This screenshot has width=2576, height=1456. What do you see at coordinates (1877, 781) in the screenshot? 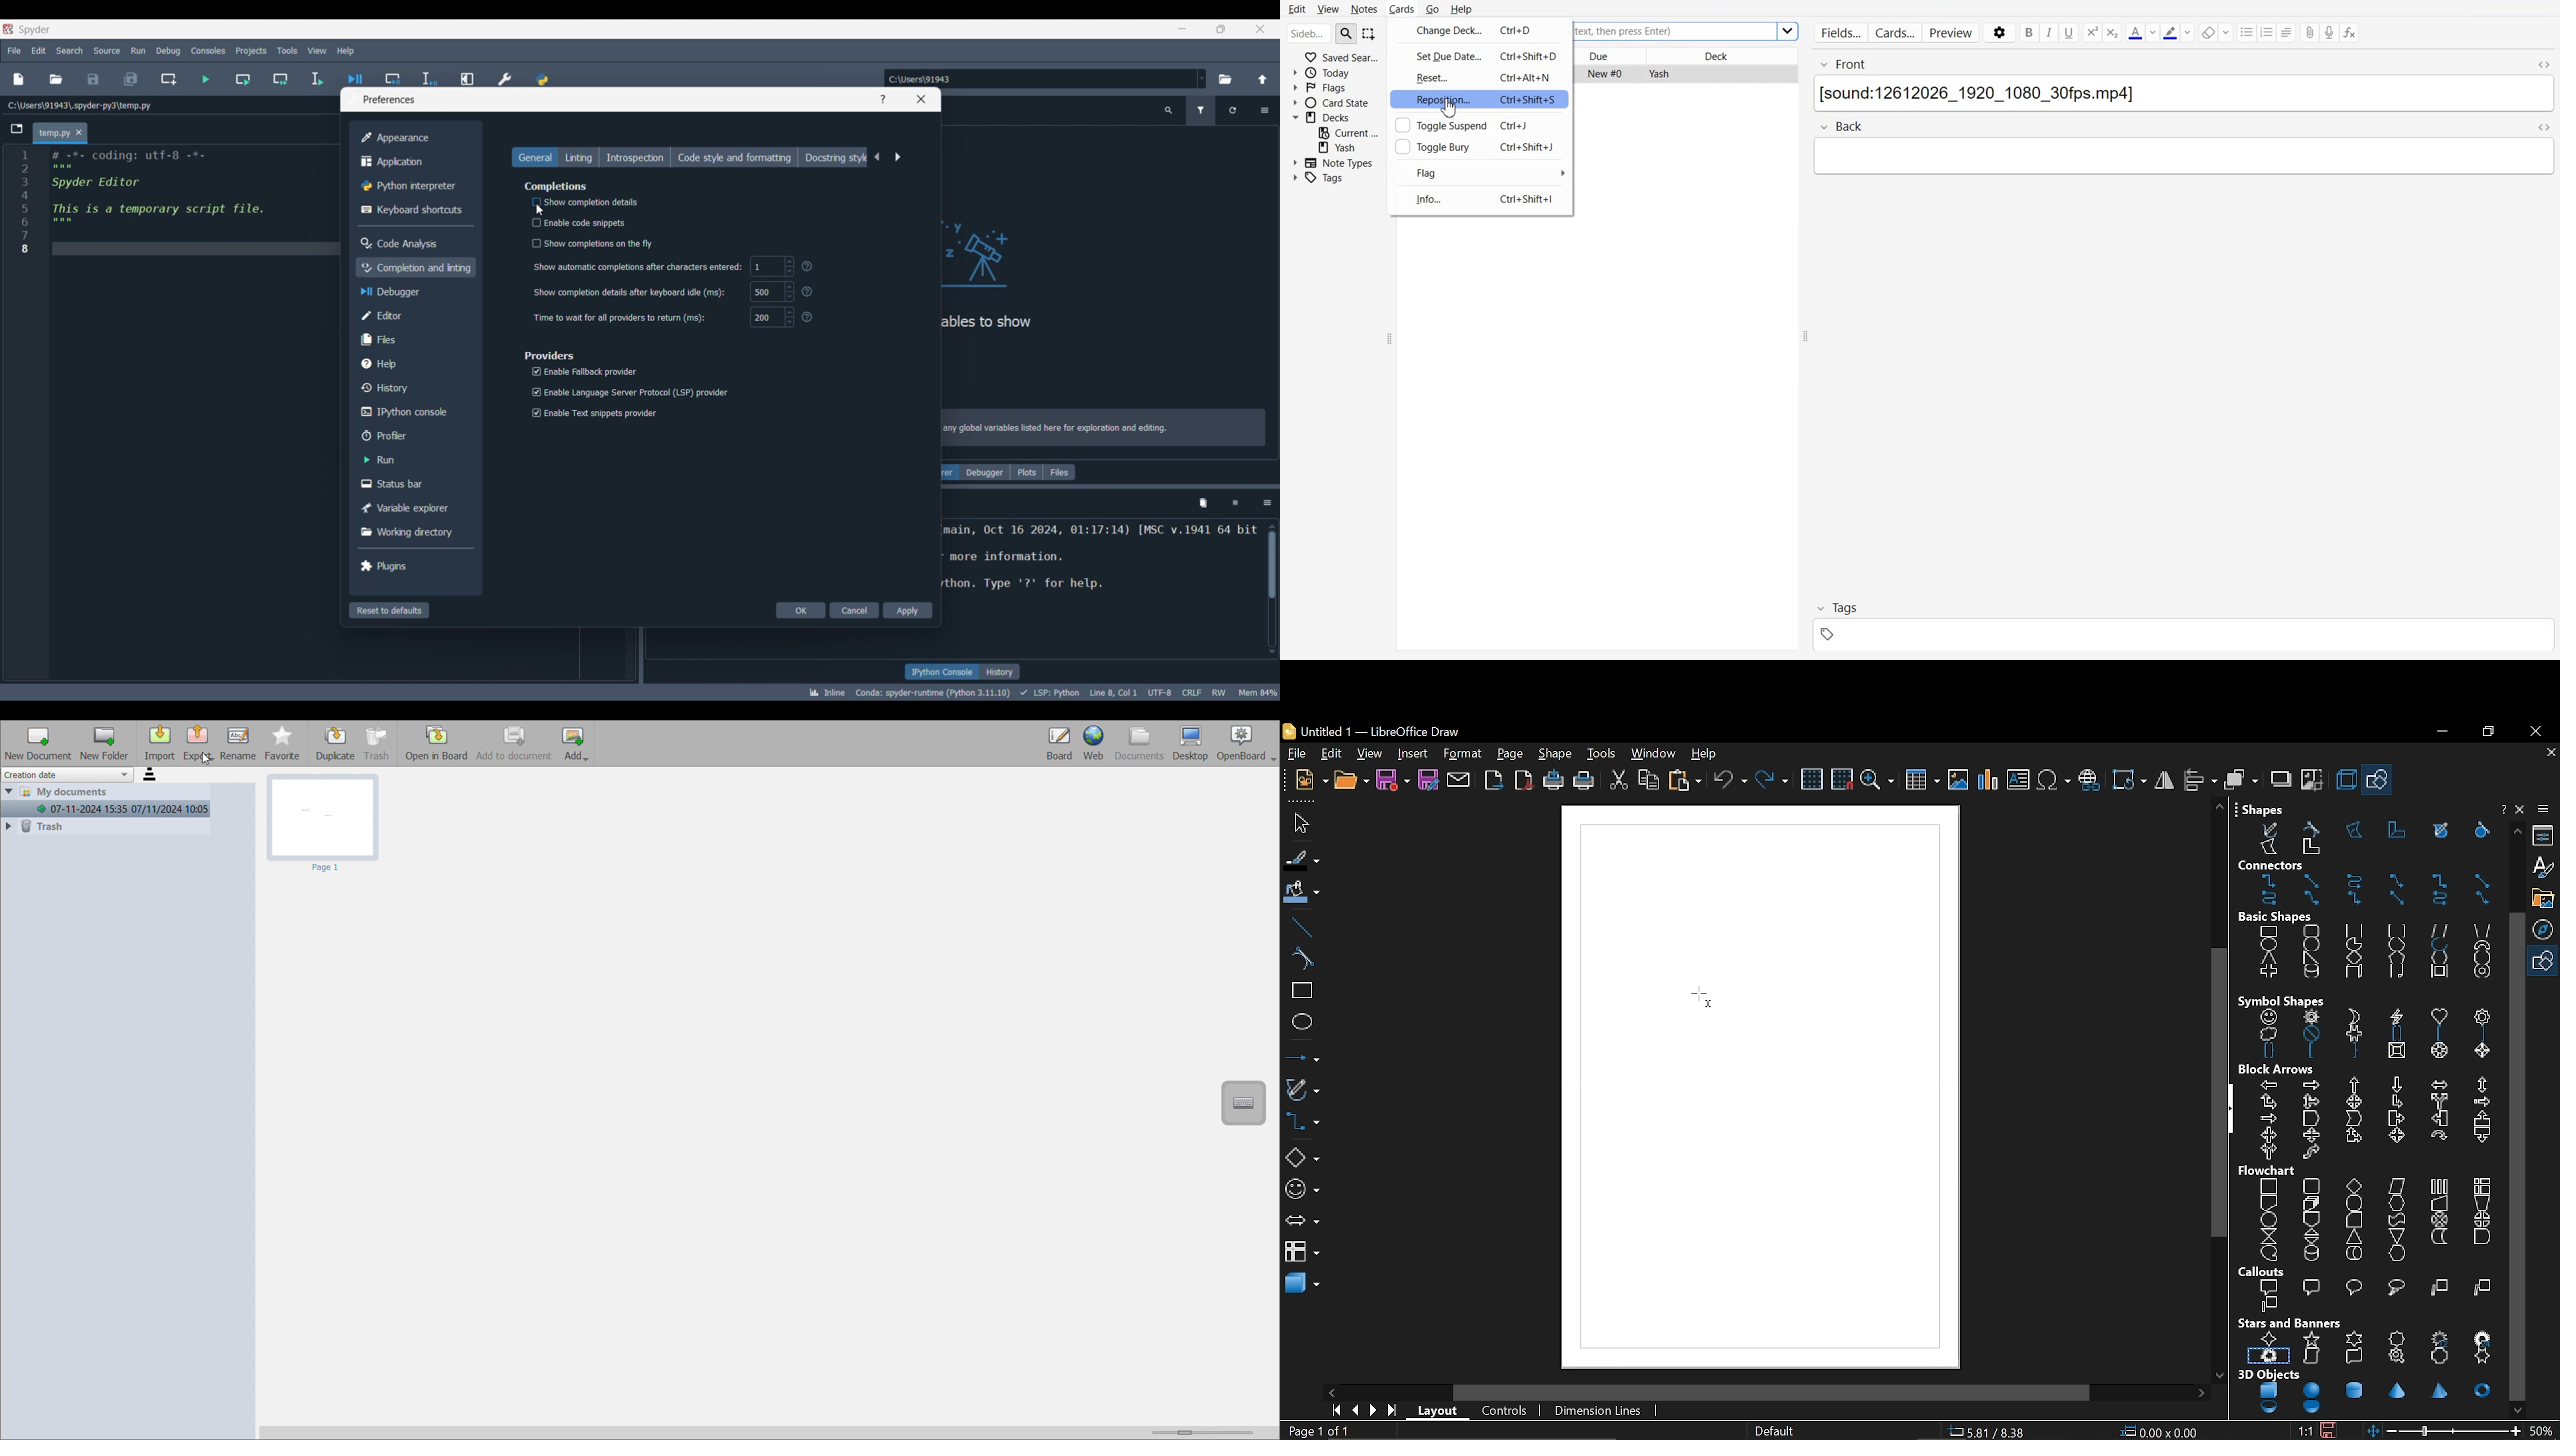
I see `zoom` at bounding box center [1877, 781].